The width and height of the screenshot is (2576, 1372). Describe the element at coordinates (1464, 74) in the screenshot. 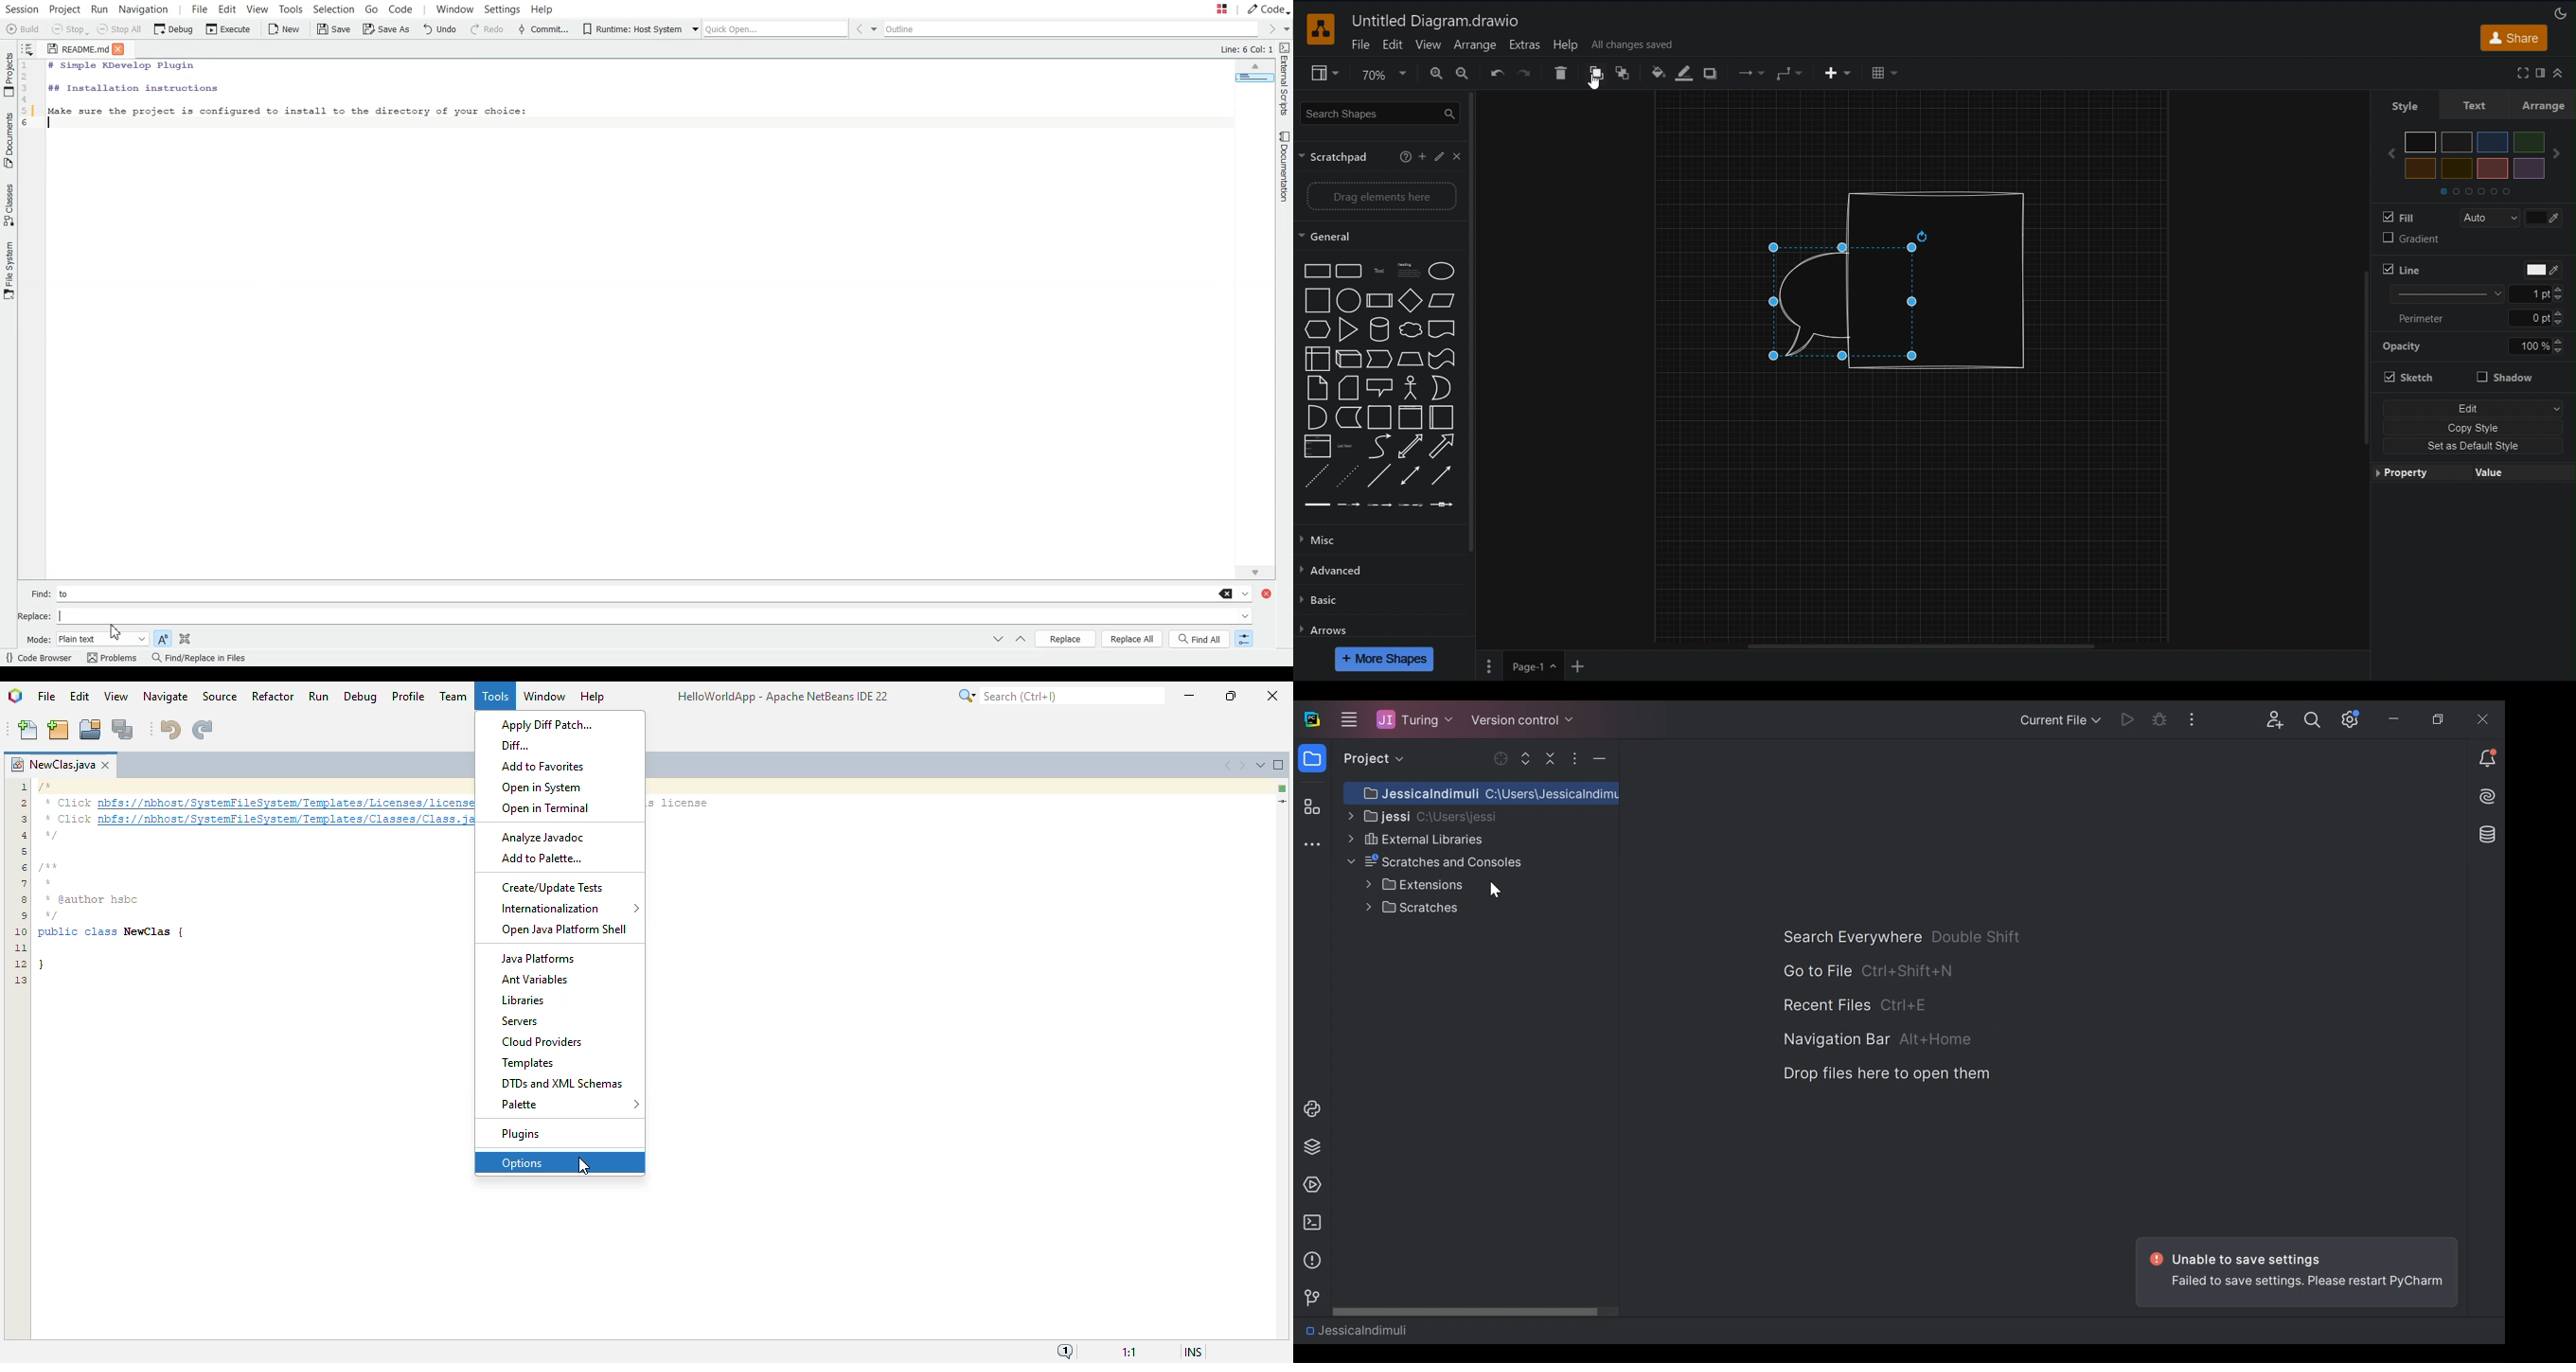

I see `Zoom Out` at that location.